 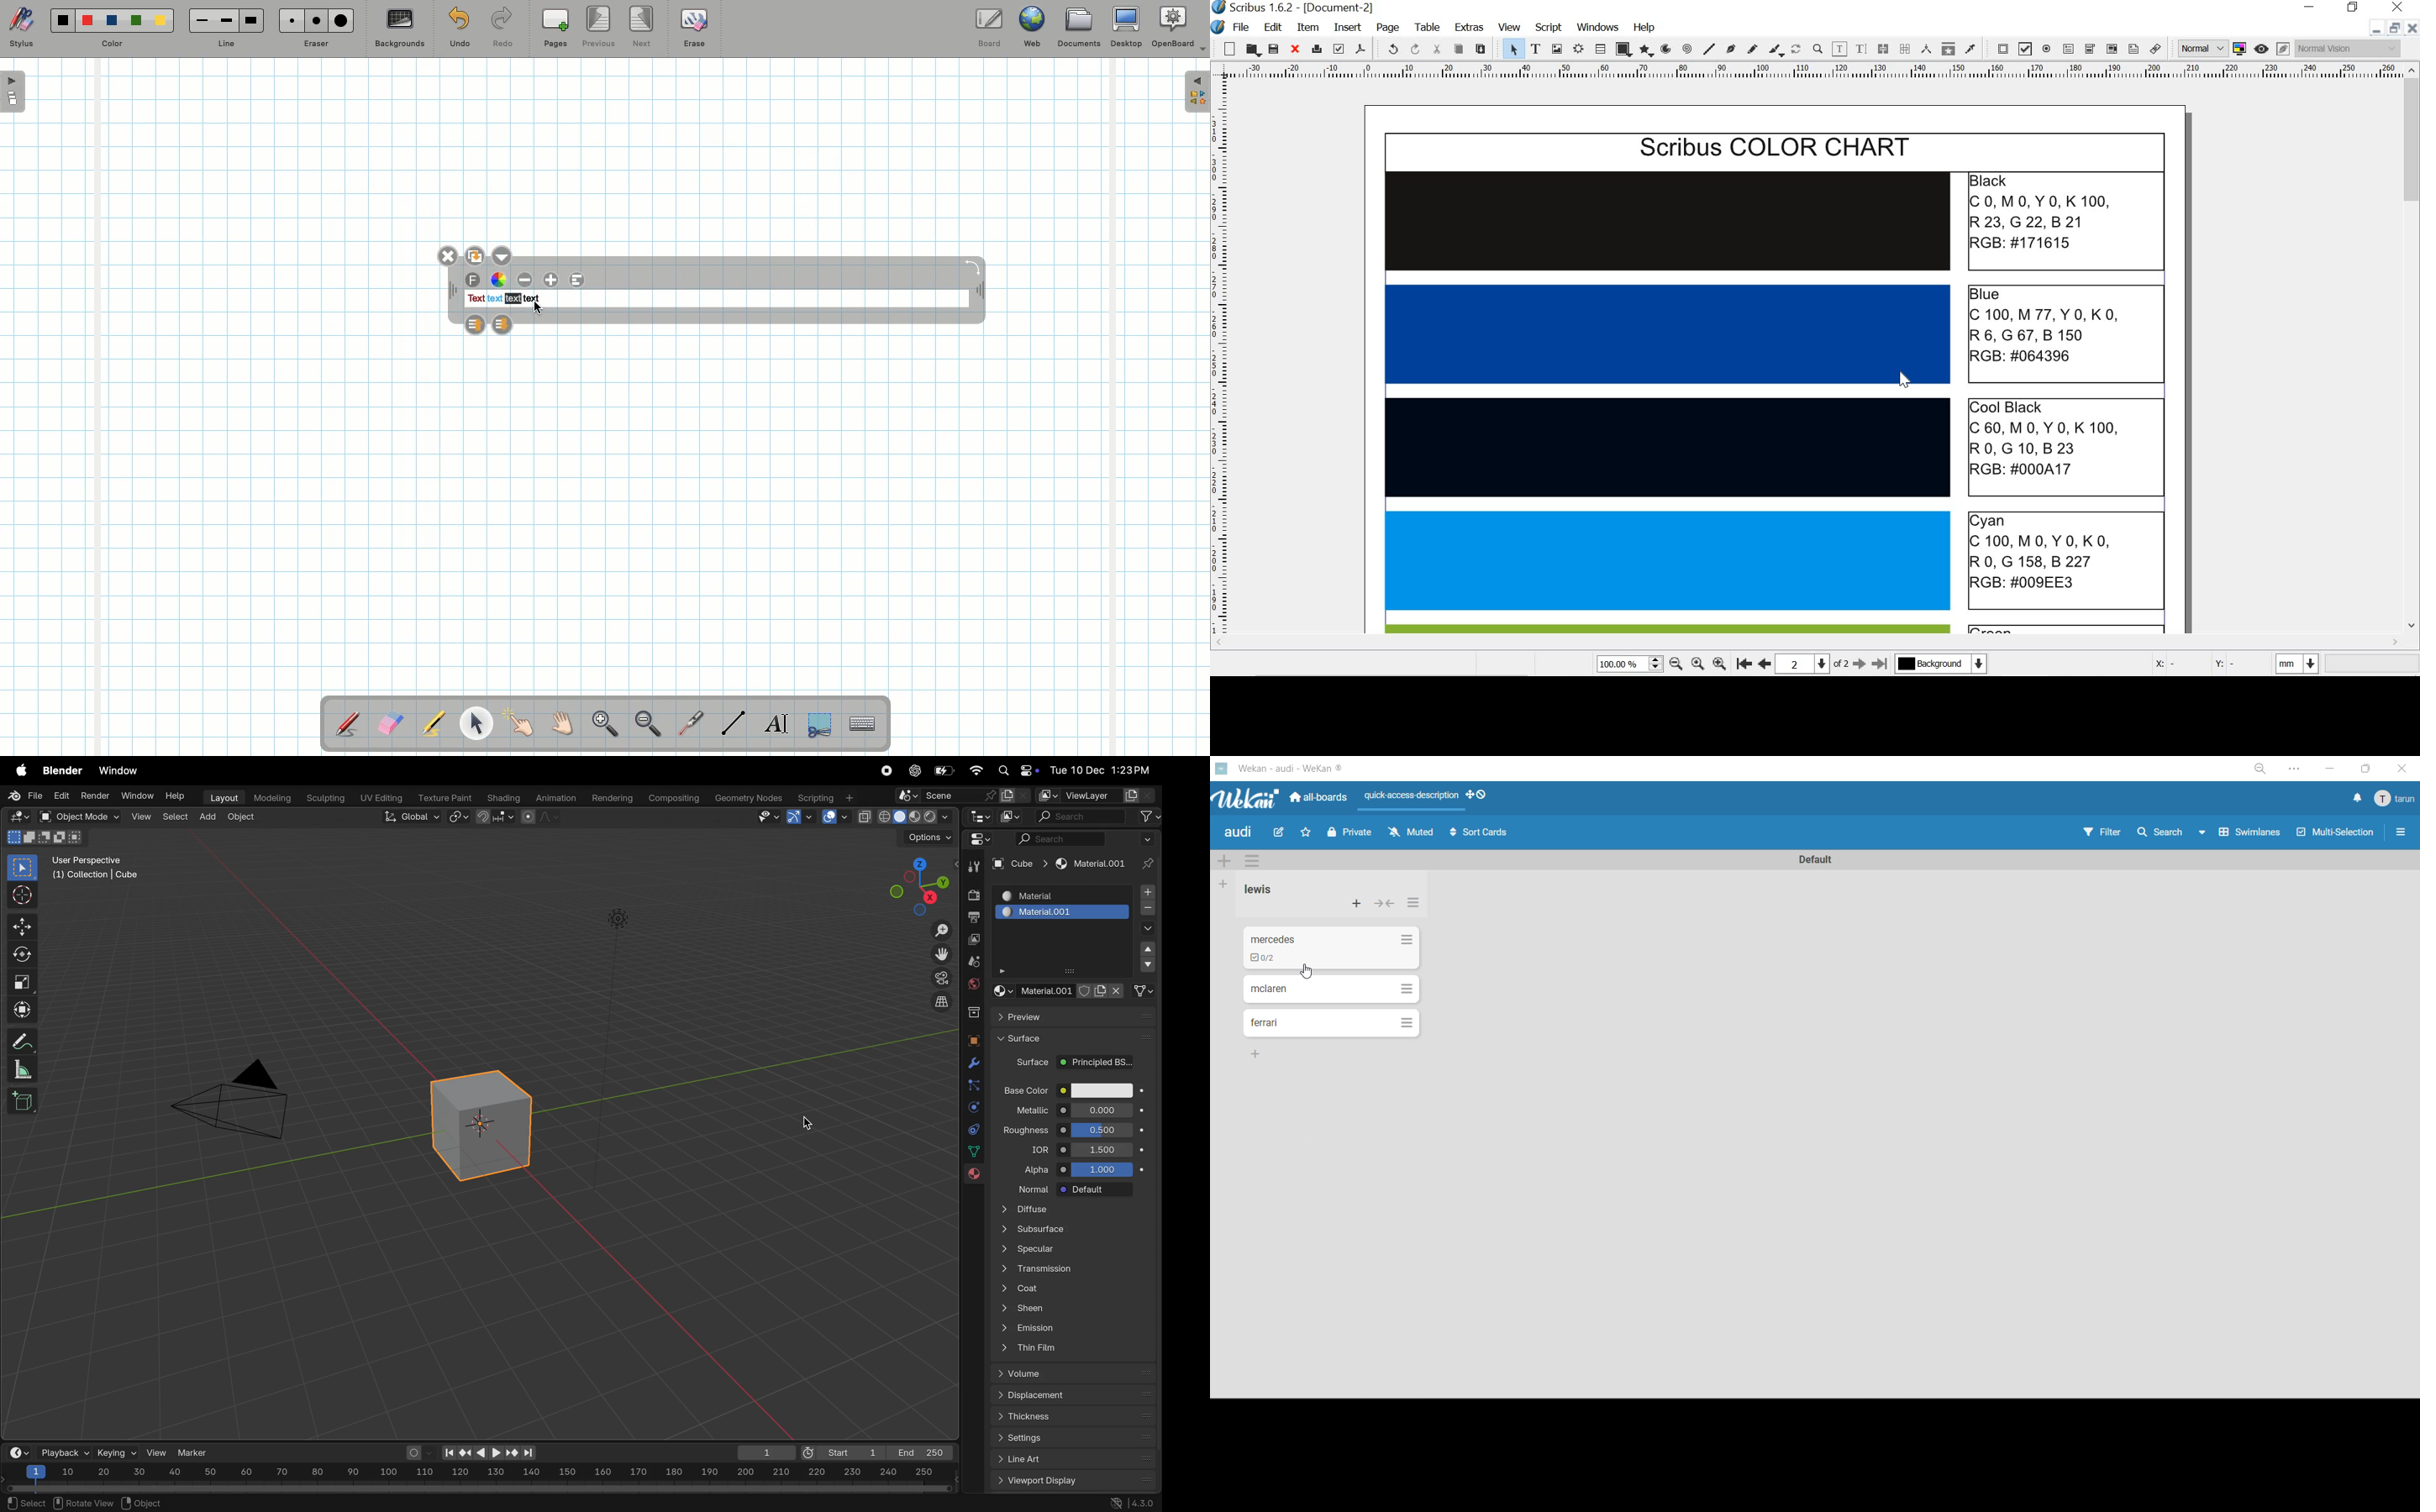 I want to click on list actions, so click(x=1407, y=940).